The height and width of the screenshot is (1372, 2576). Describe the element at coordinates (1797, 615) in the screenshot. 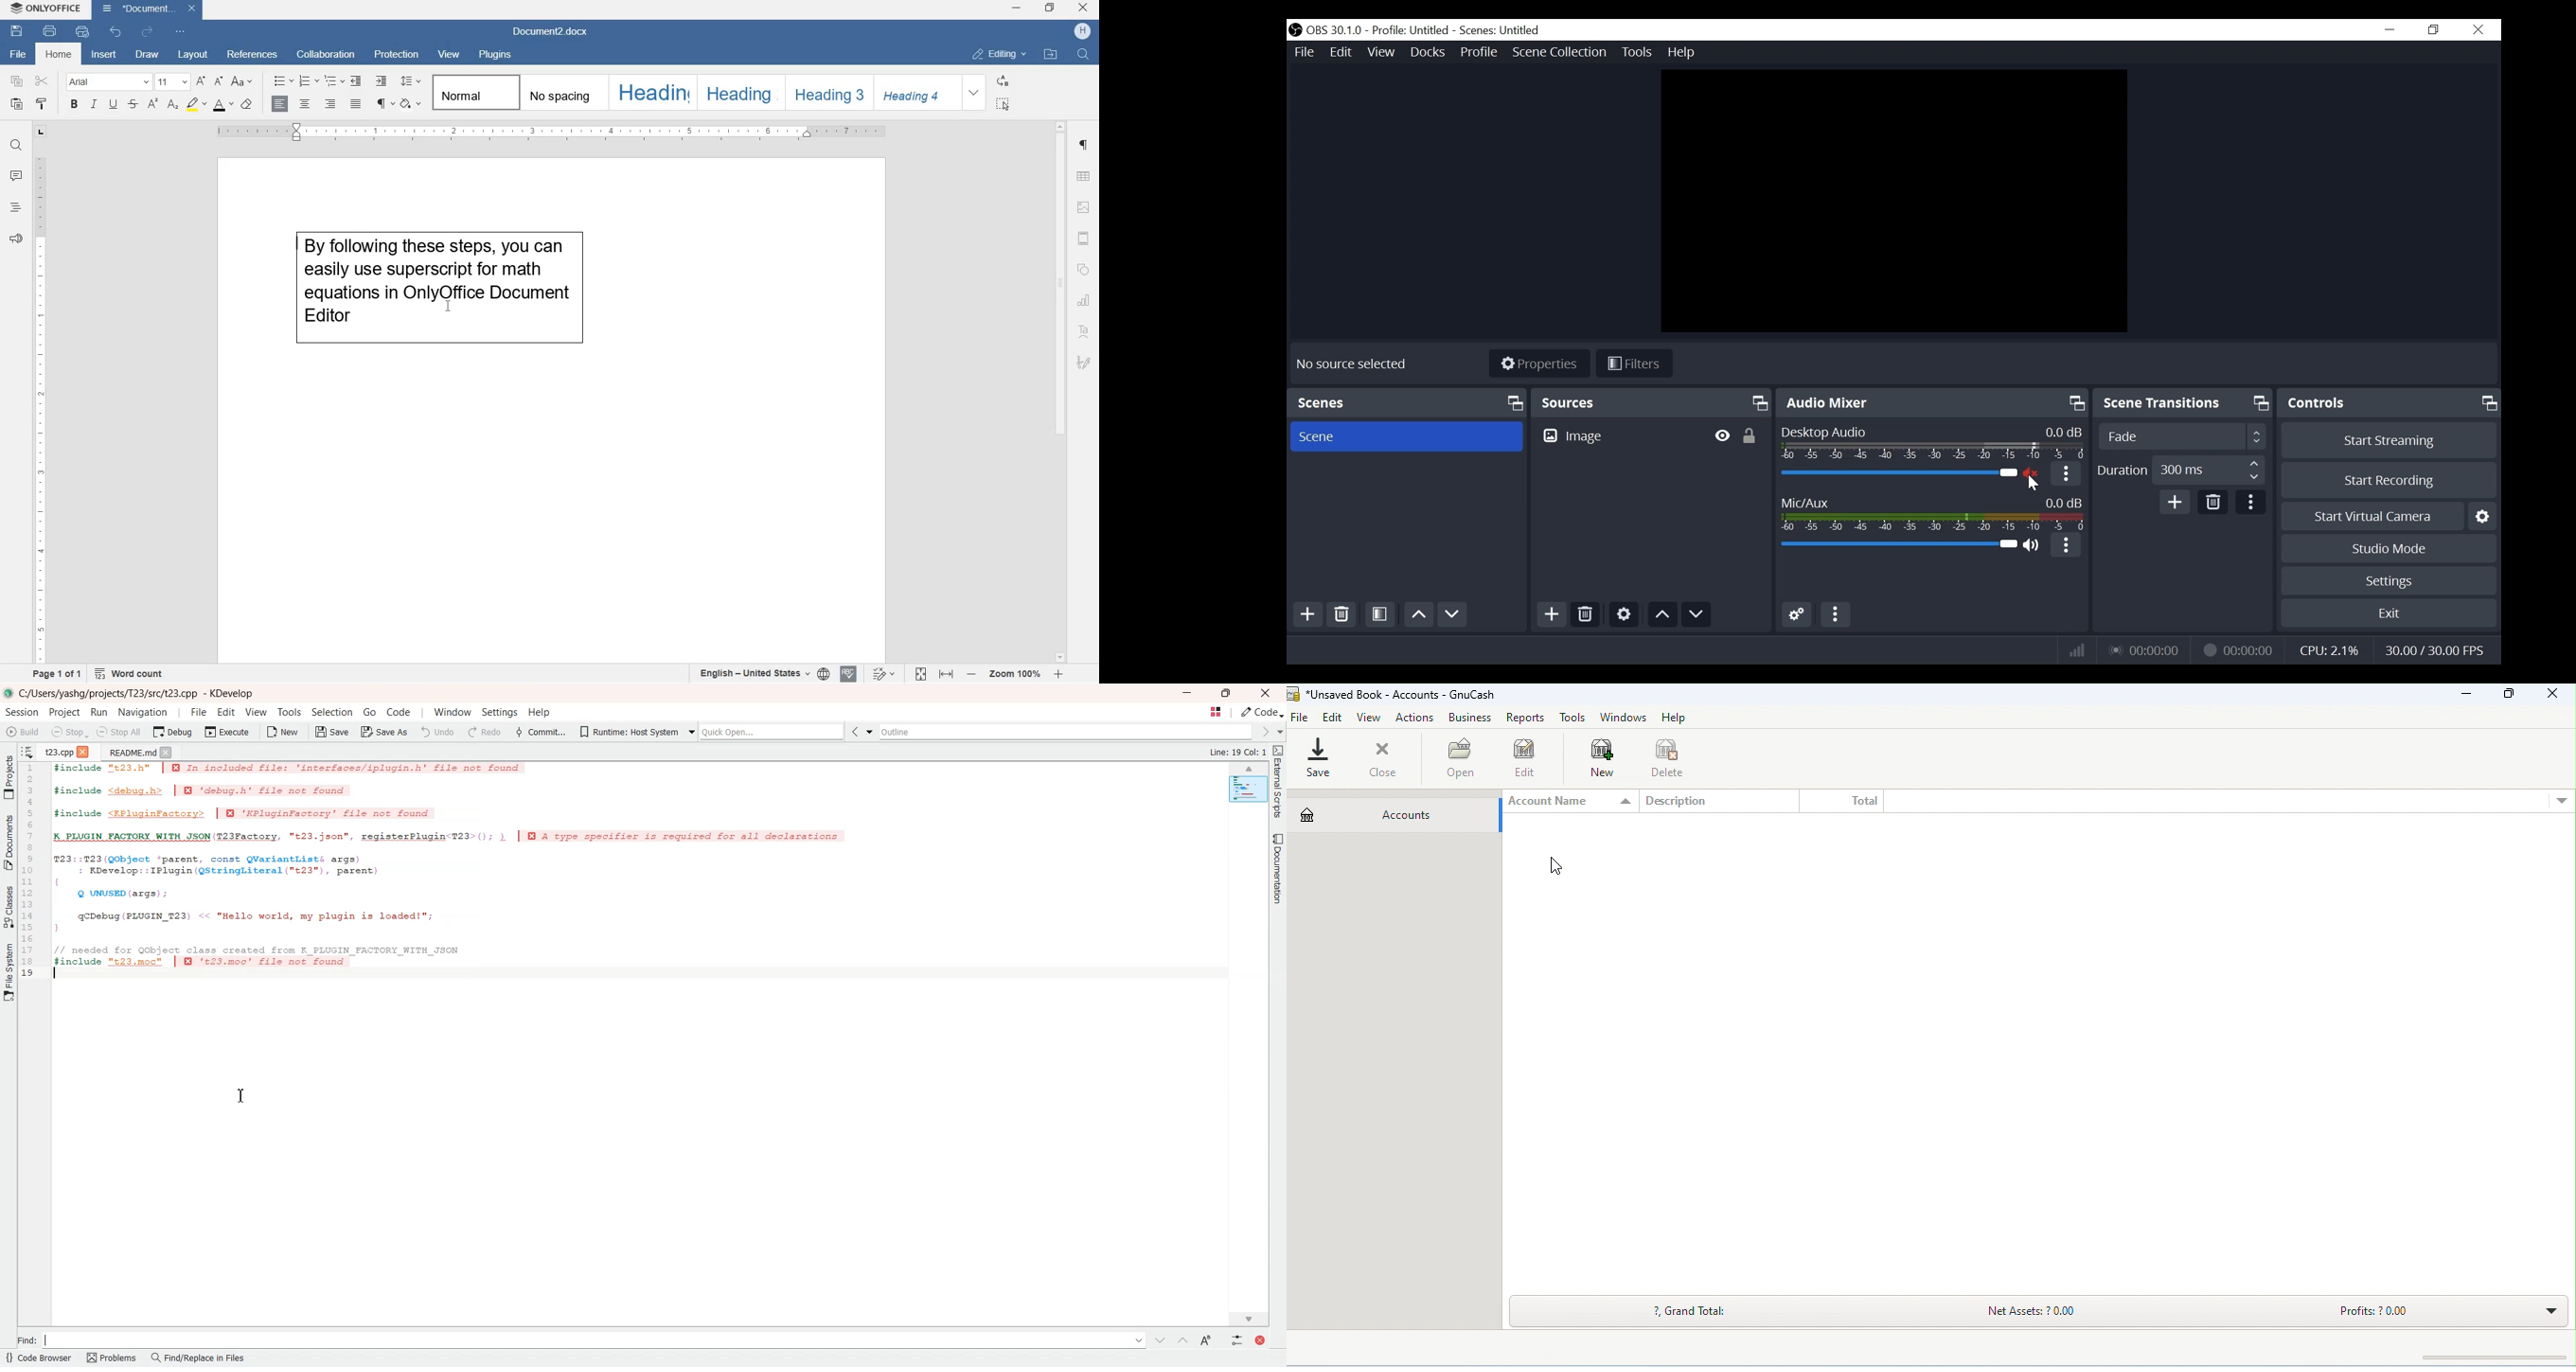

I see `Advanced Audio Settings` at that location.